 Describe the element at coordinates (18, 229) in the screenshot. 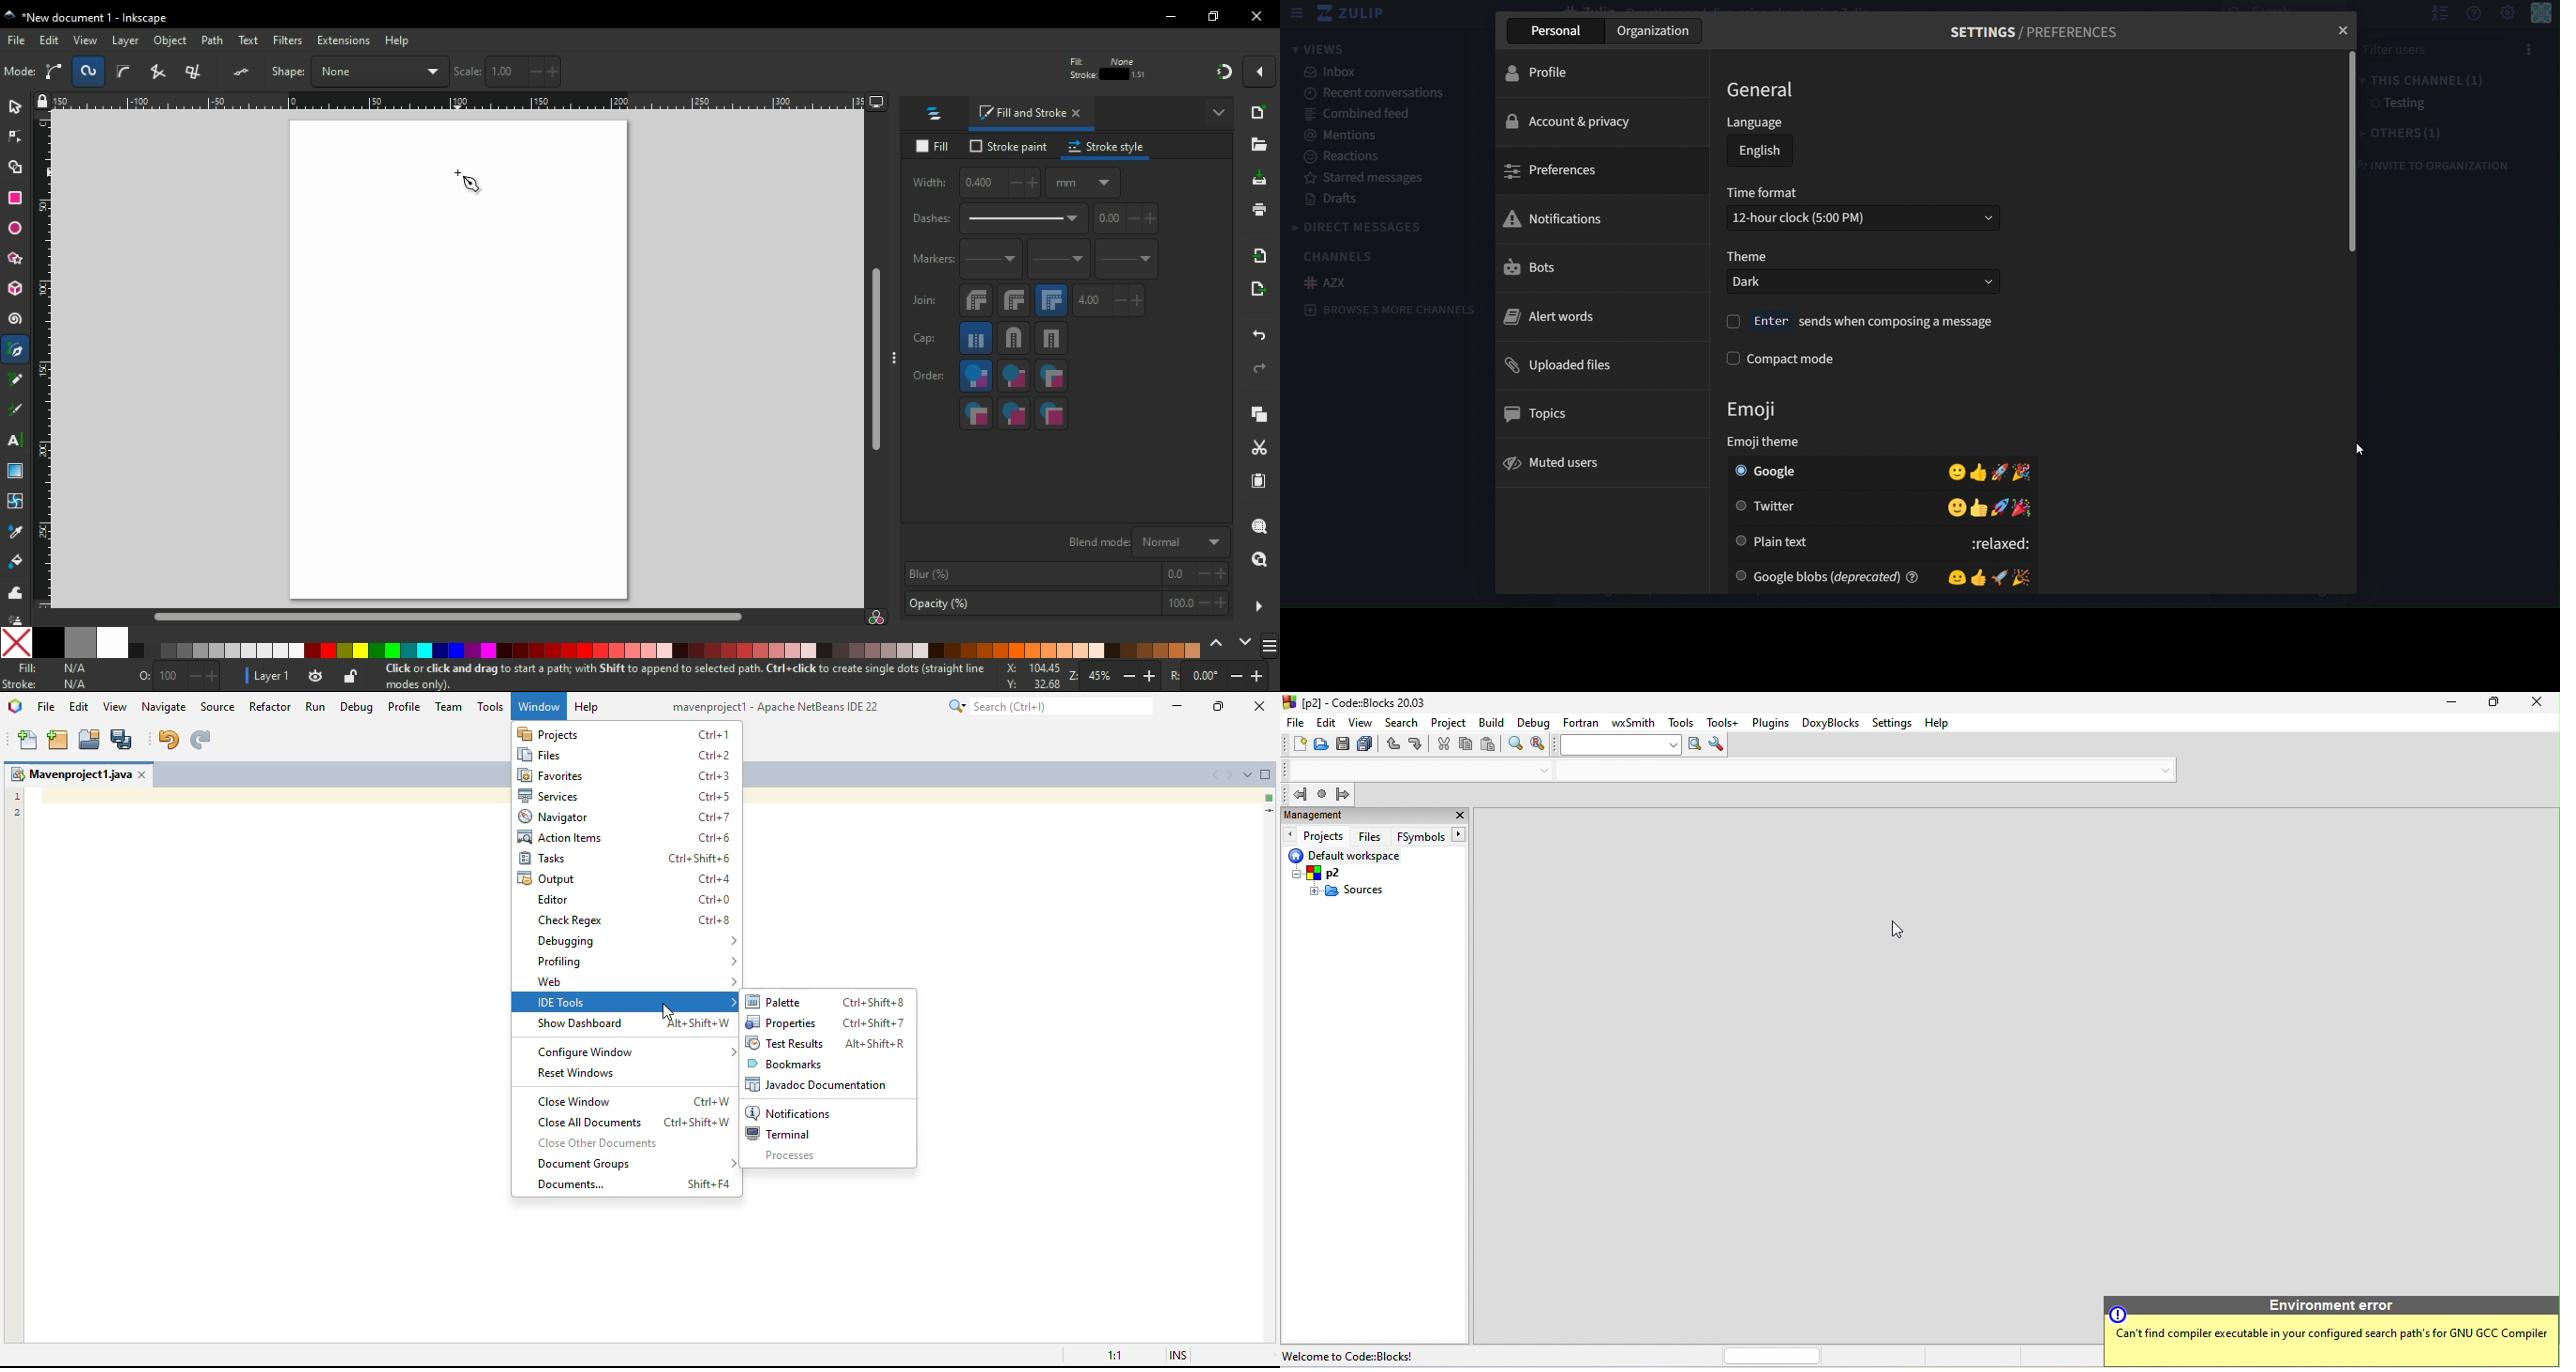

I see `ellipse/arc tool` at that location.